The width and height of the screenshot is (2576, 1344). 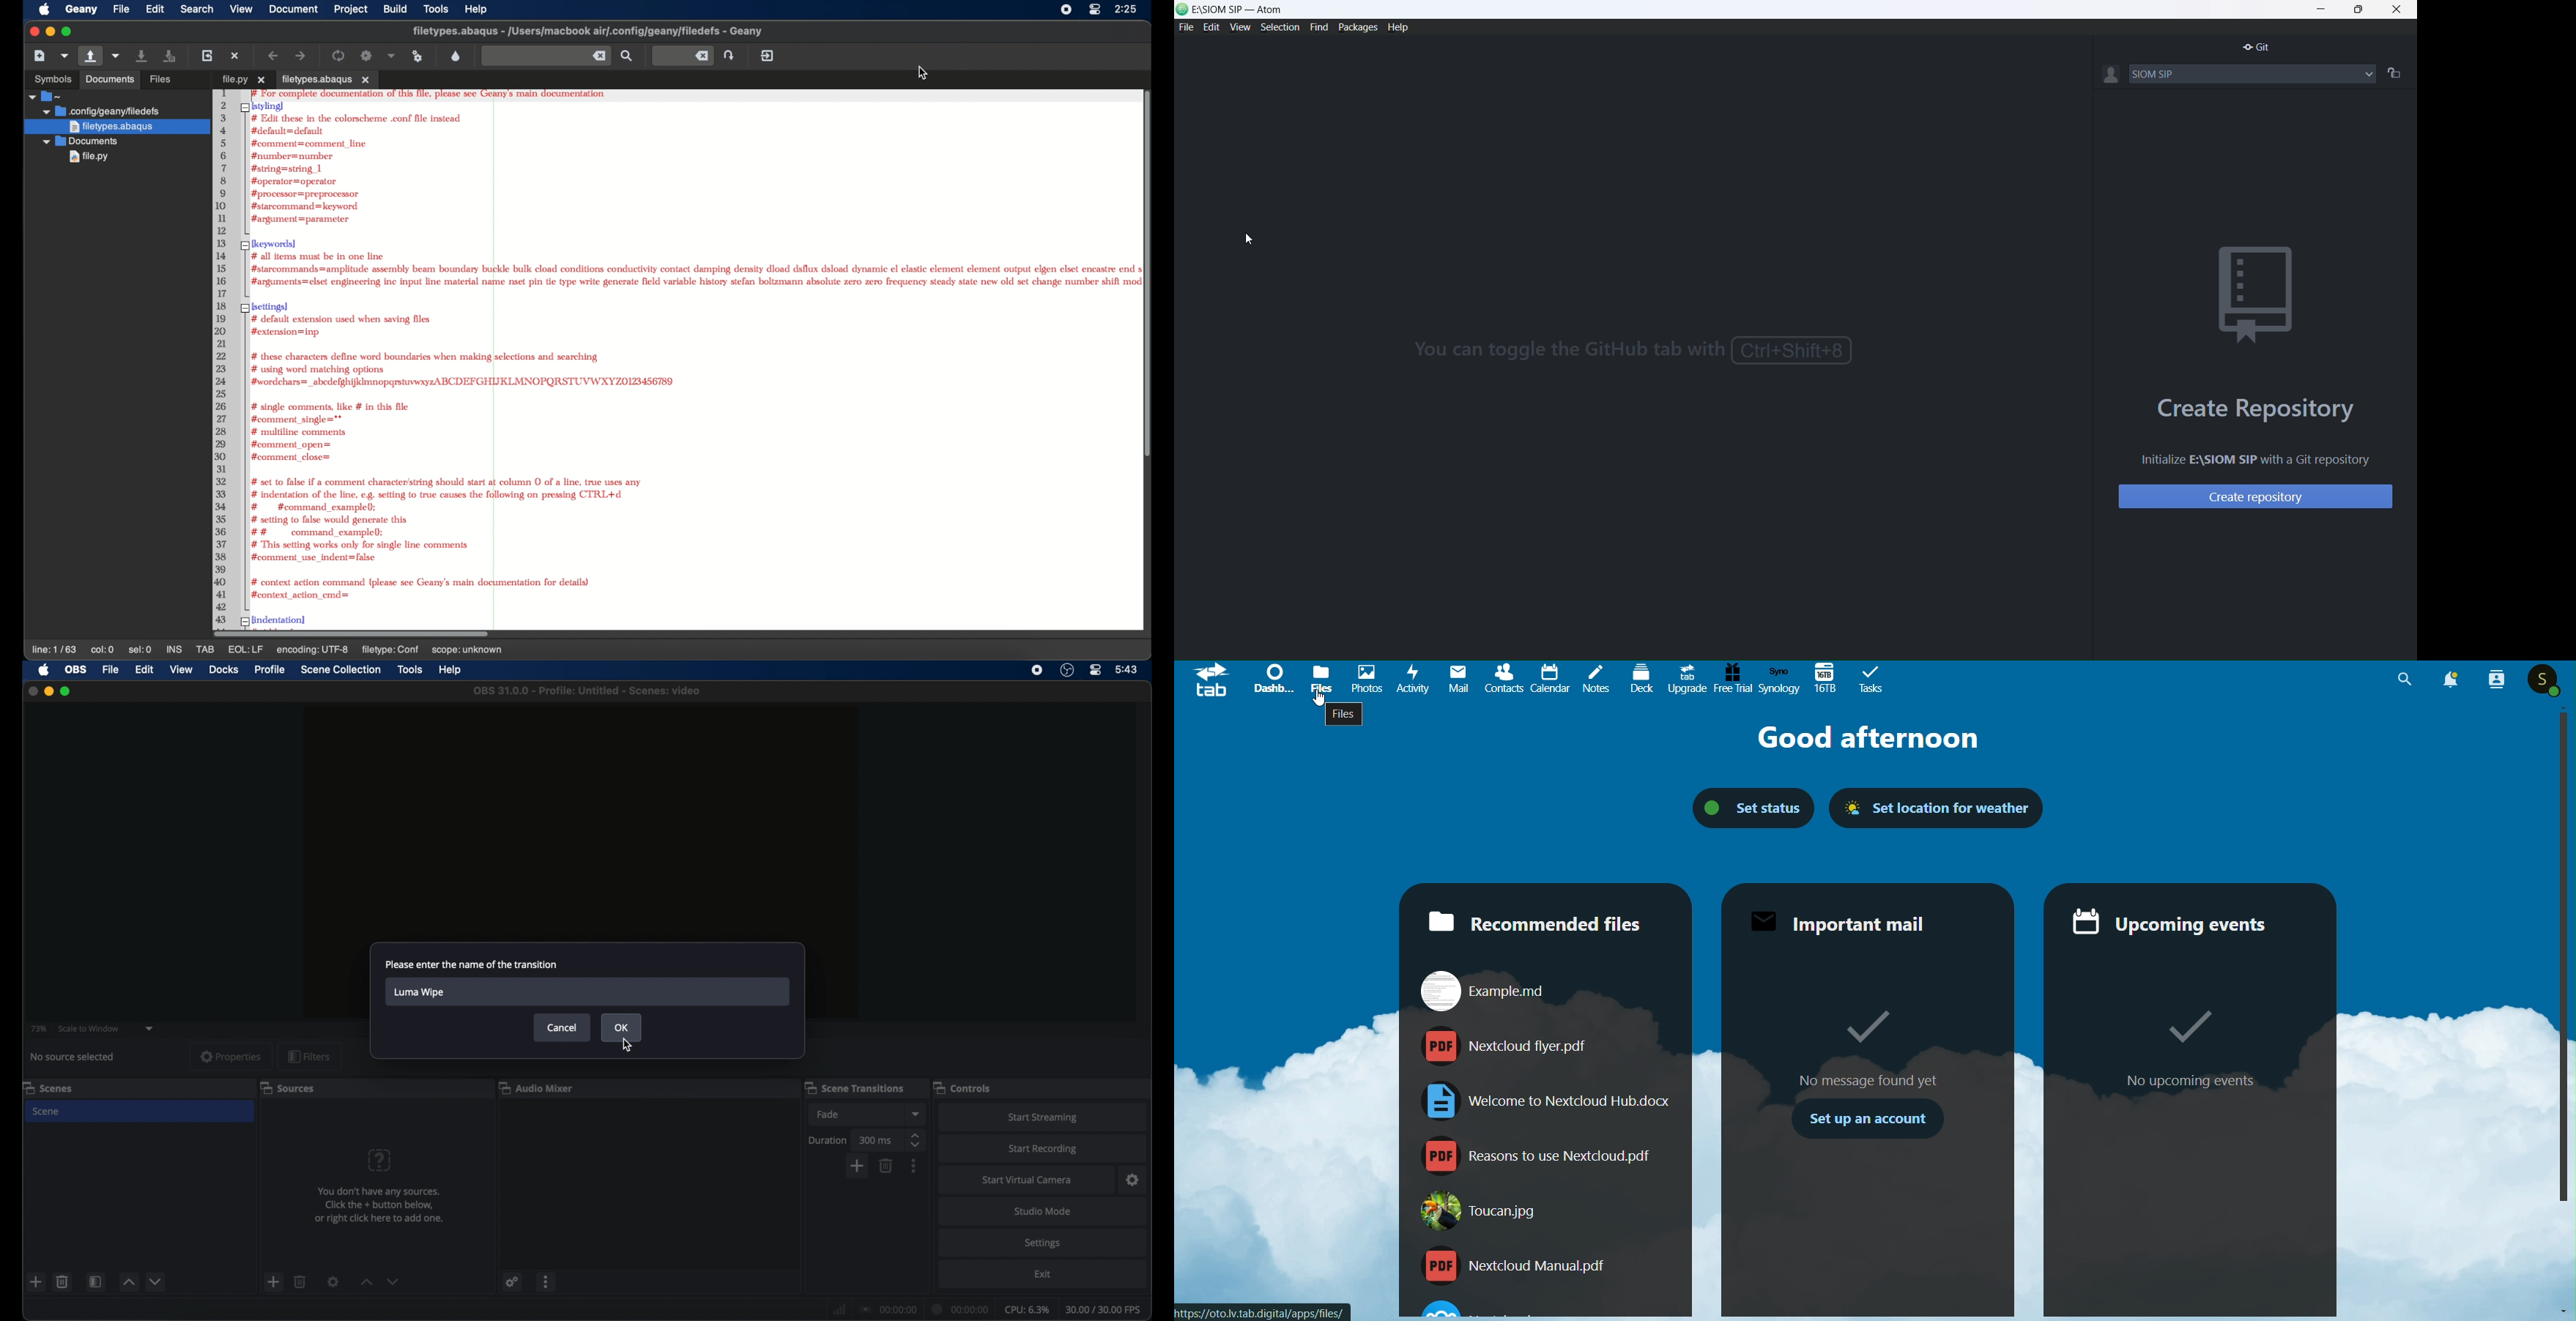 I want to click on info, so click(x=380, y=1205).